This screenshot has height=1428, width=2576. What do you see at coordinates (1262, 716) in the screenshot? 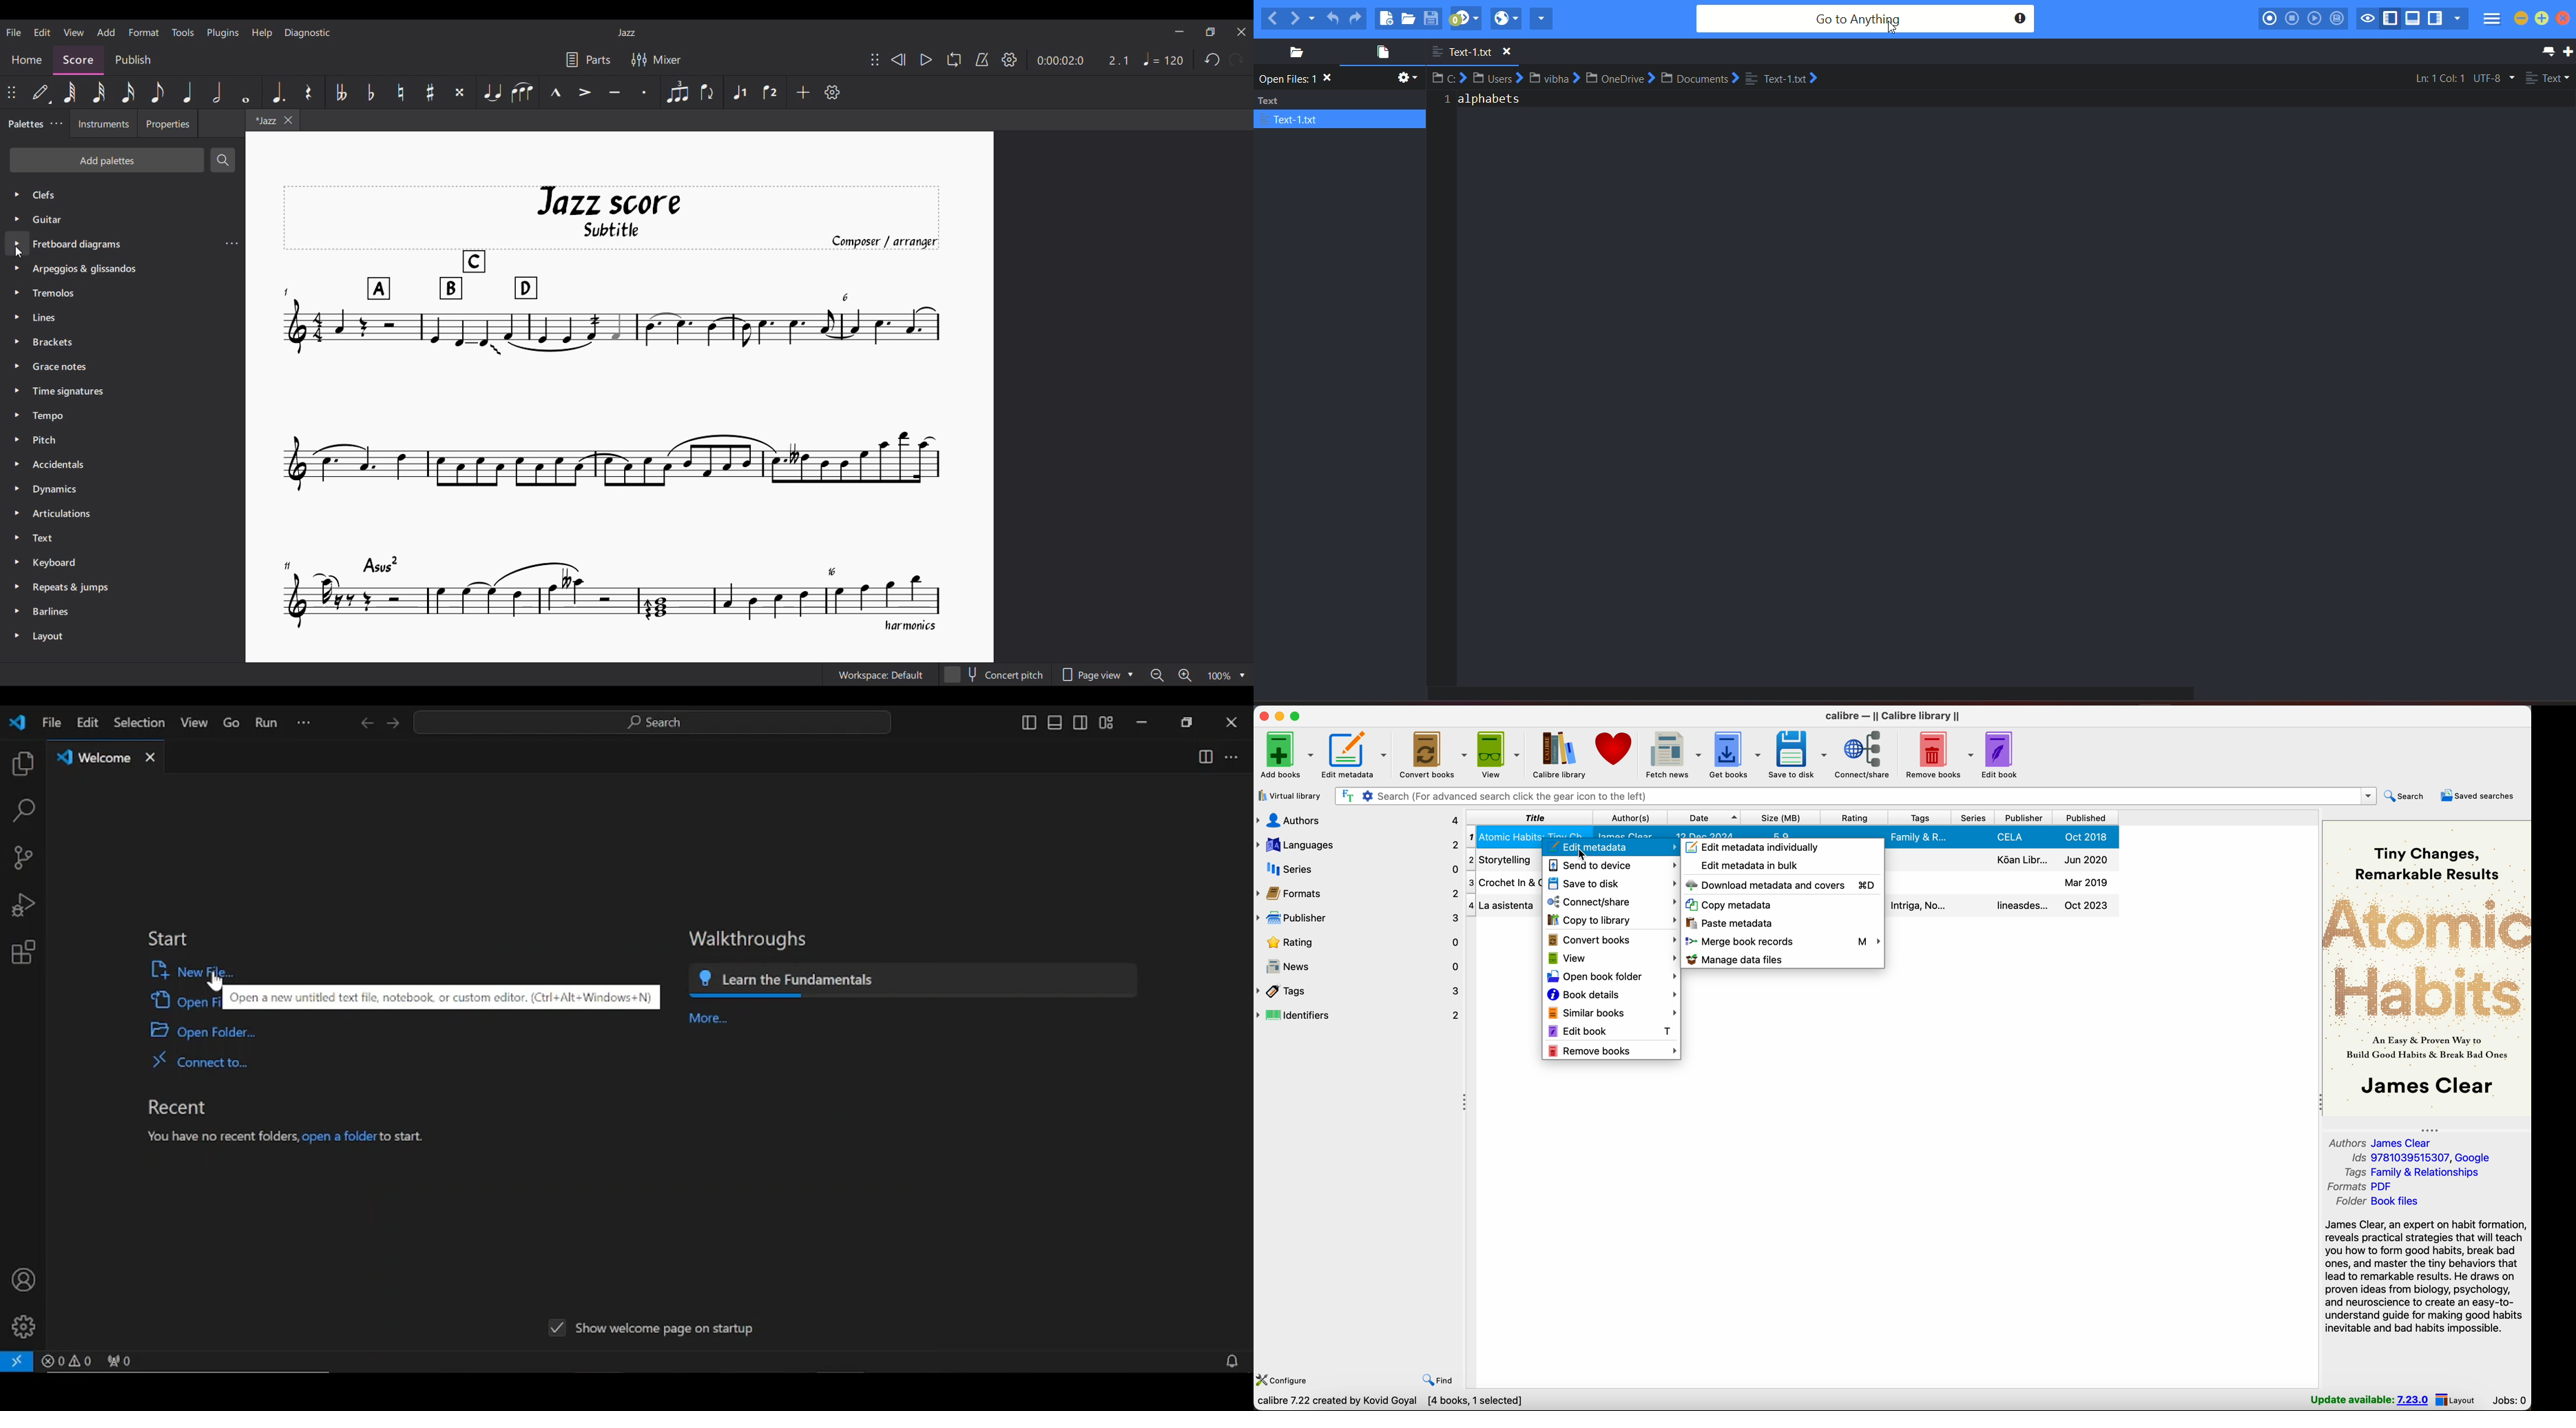
I see `close program` at bounding box center [1262, 716].